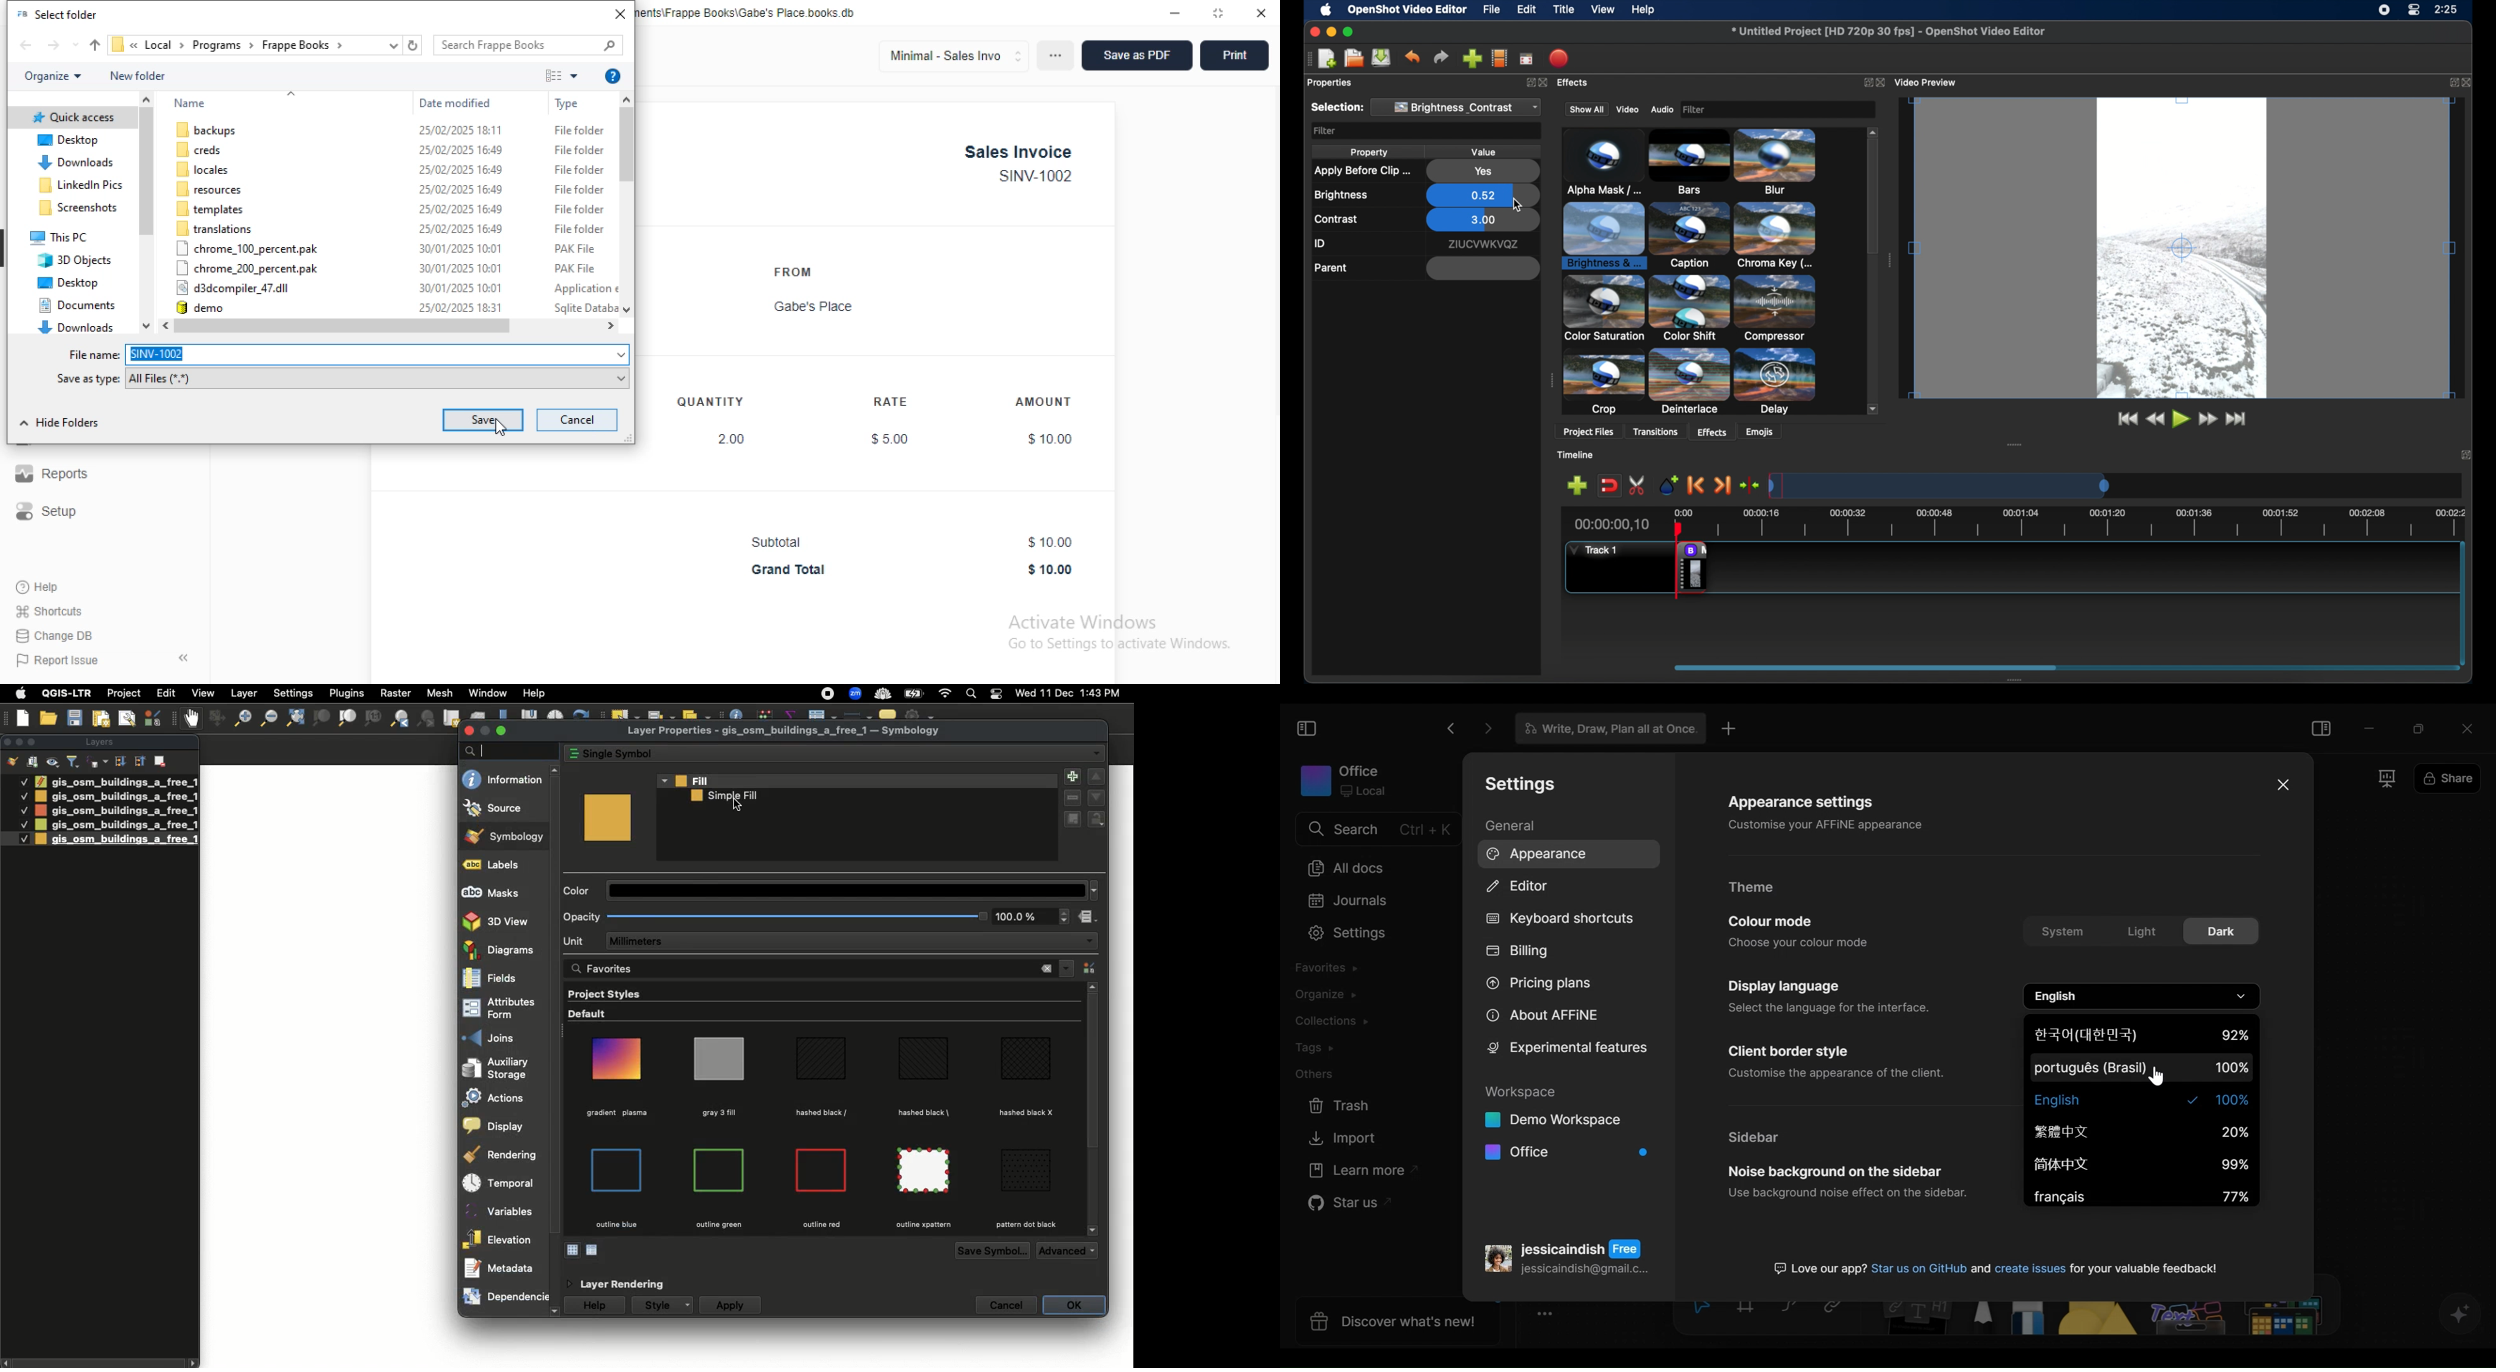  Describe the element at coordinates (1483, 269) in the screenshot. I see `empty field` at that location.